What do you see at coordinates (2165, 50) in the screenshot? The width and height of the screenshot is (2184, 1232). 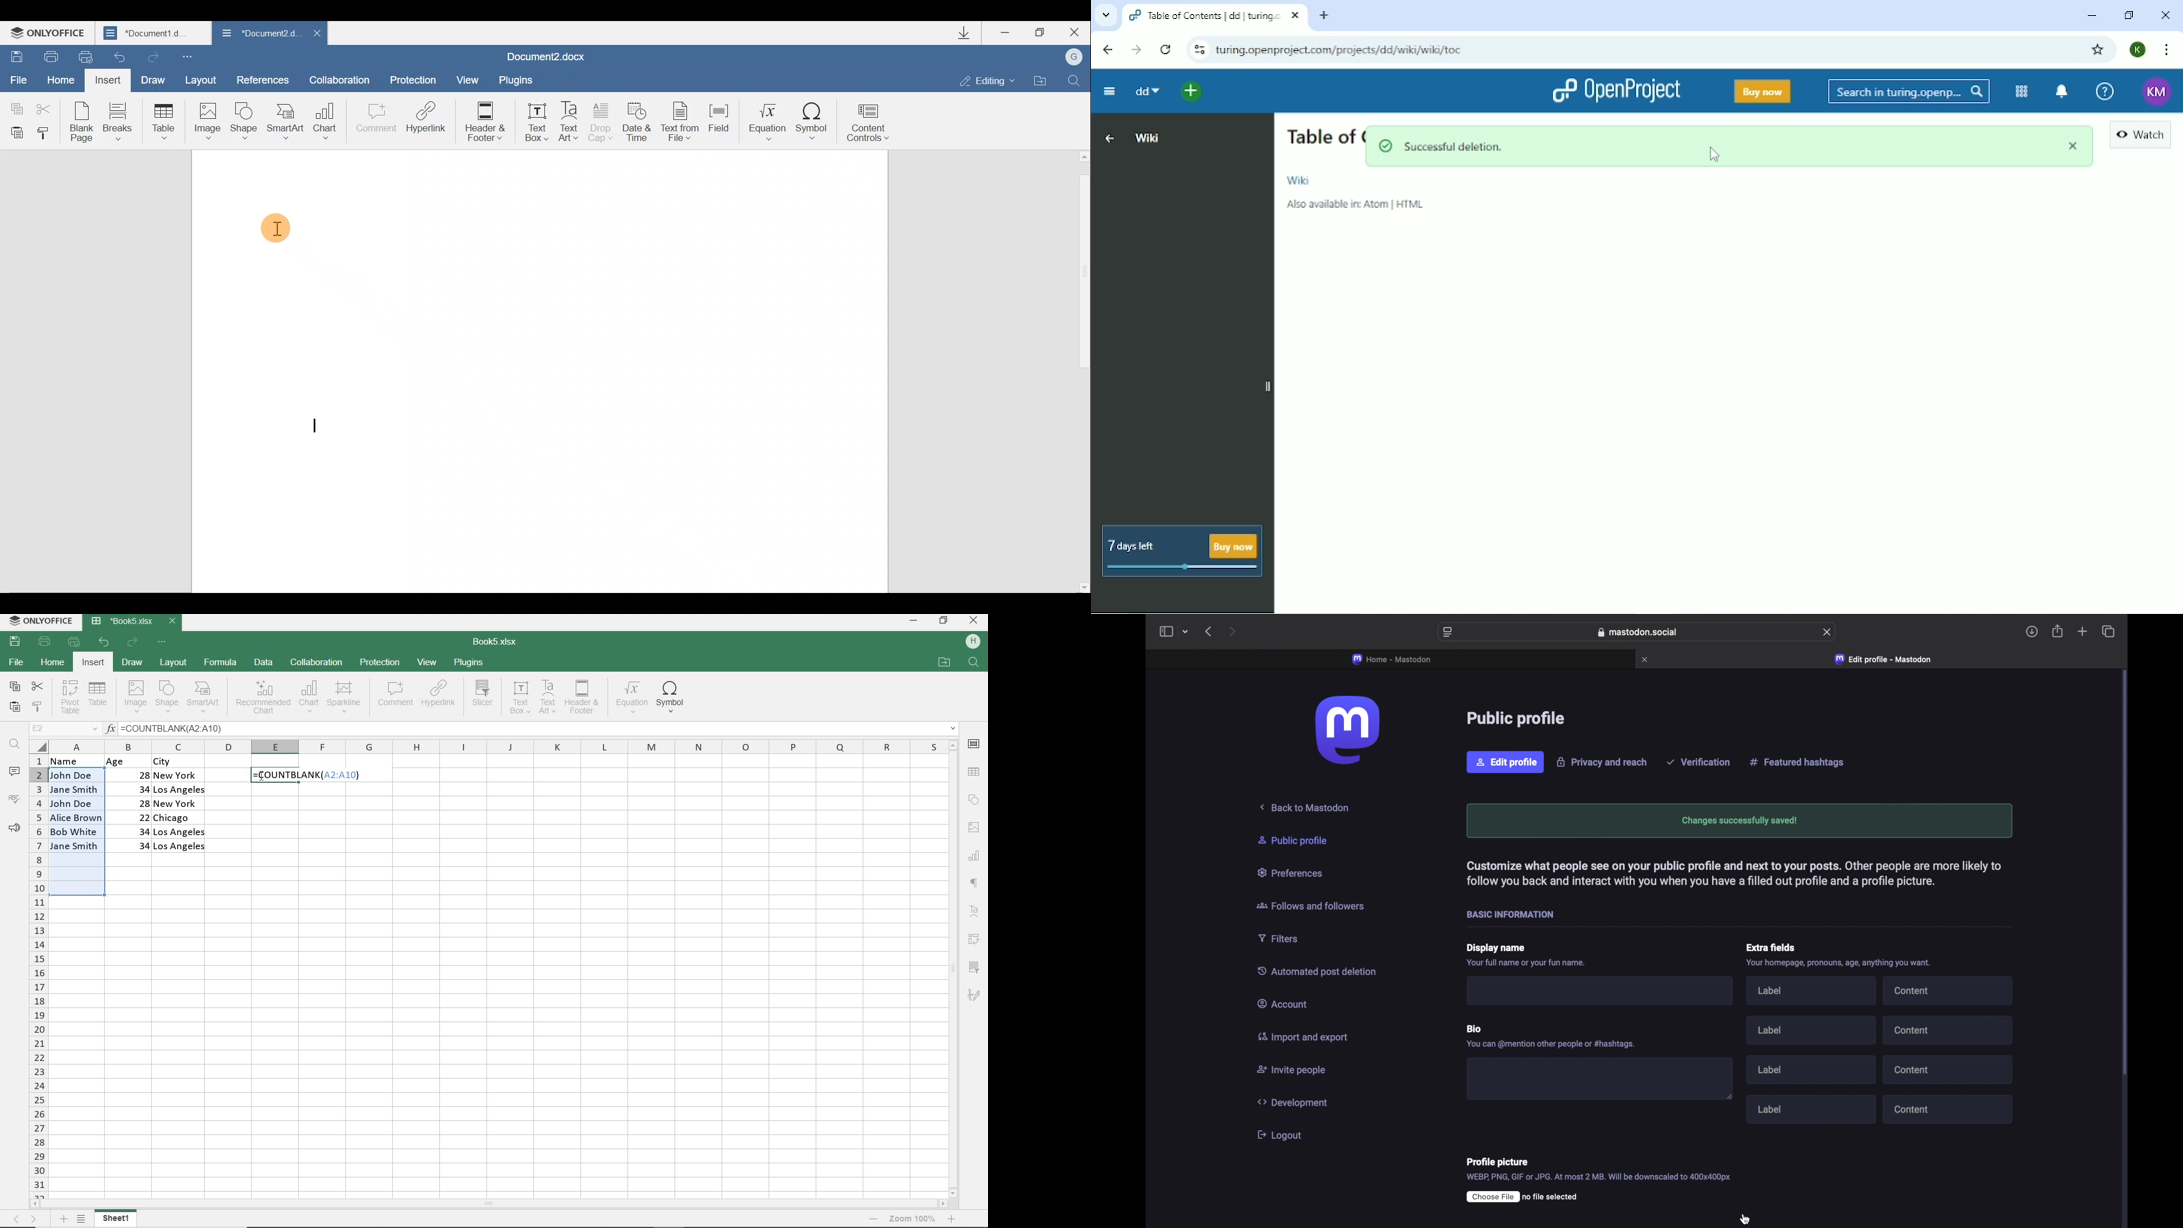 I see `Customize and control google chrome` at bounding box center [2165, 50].